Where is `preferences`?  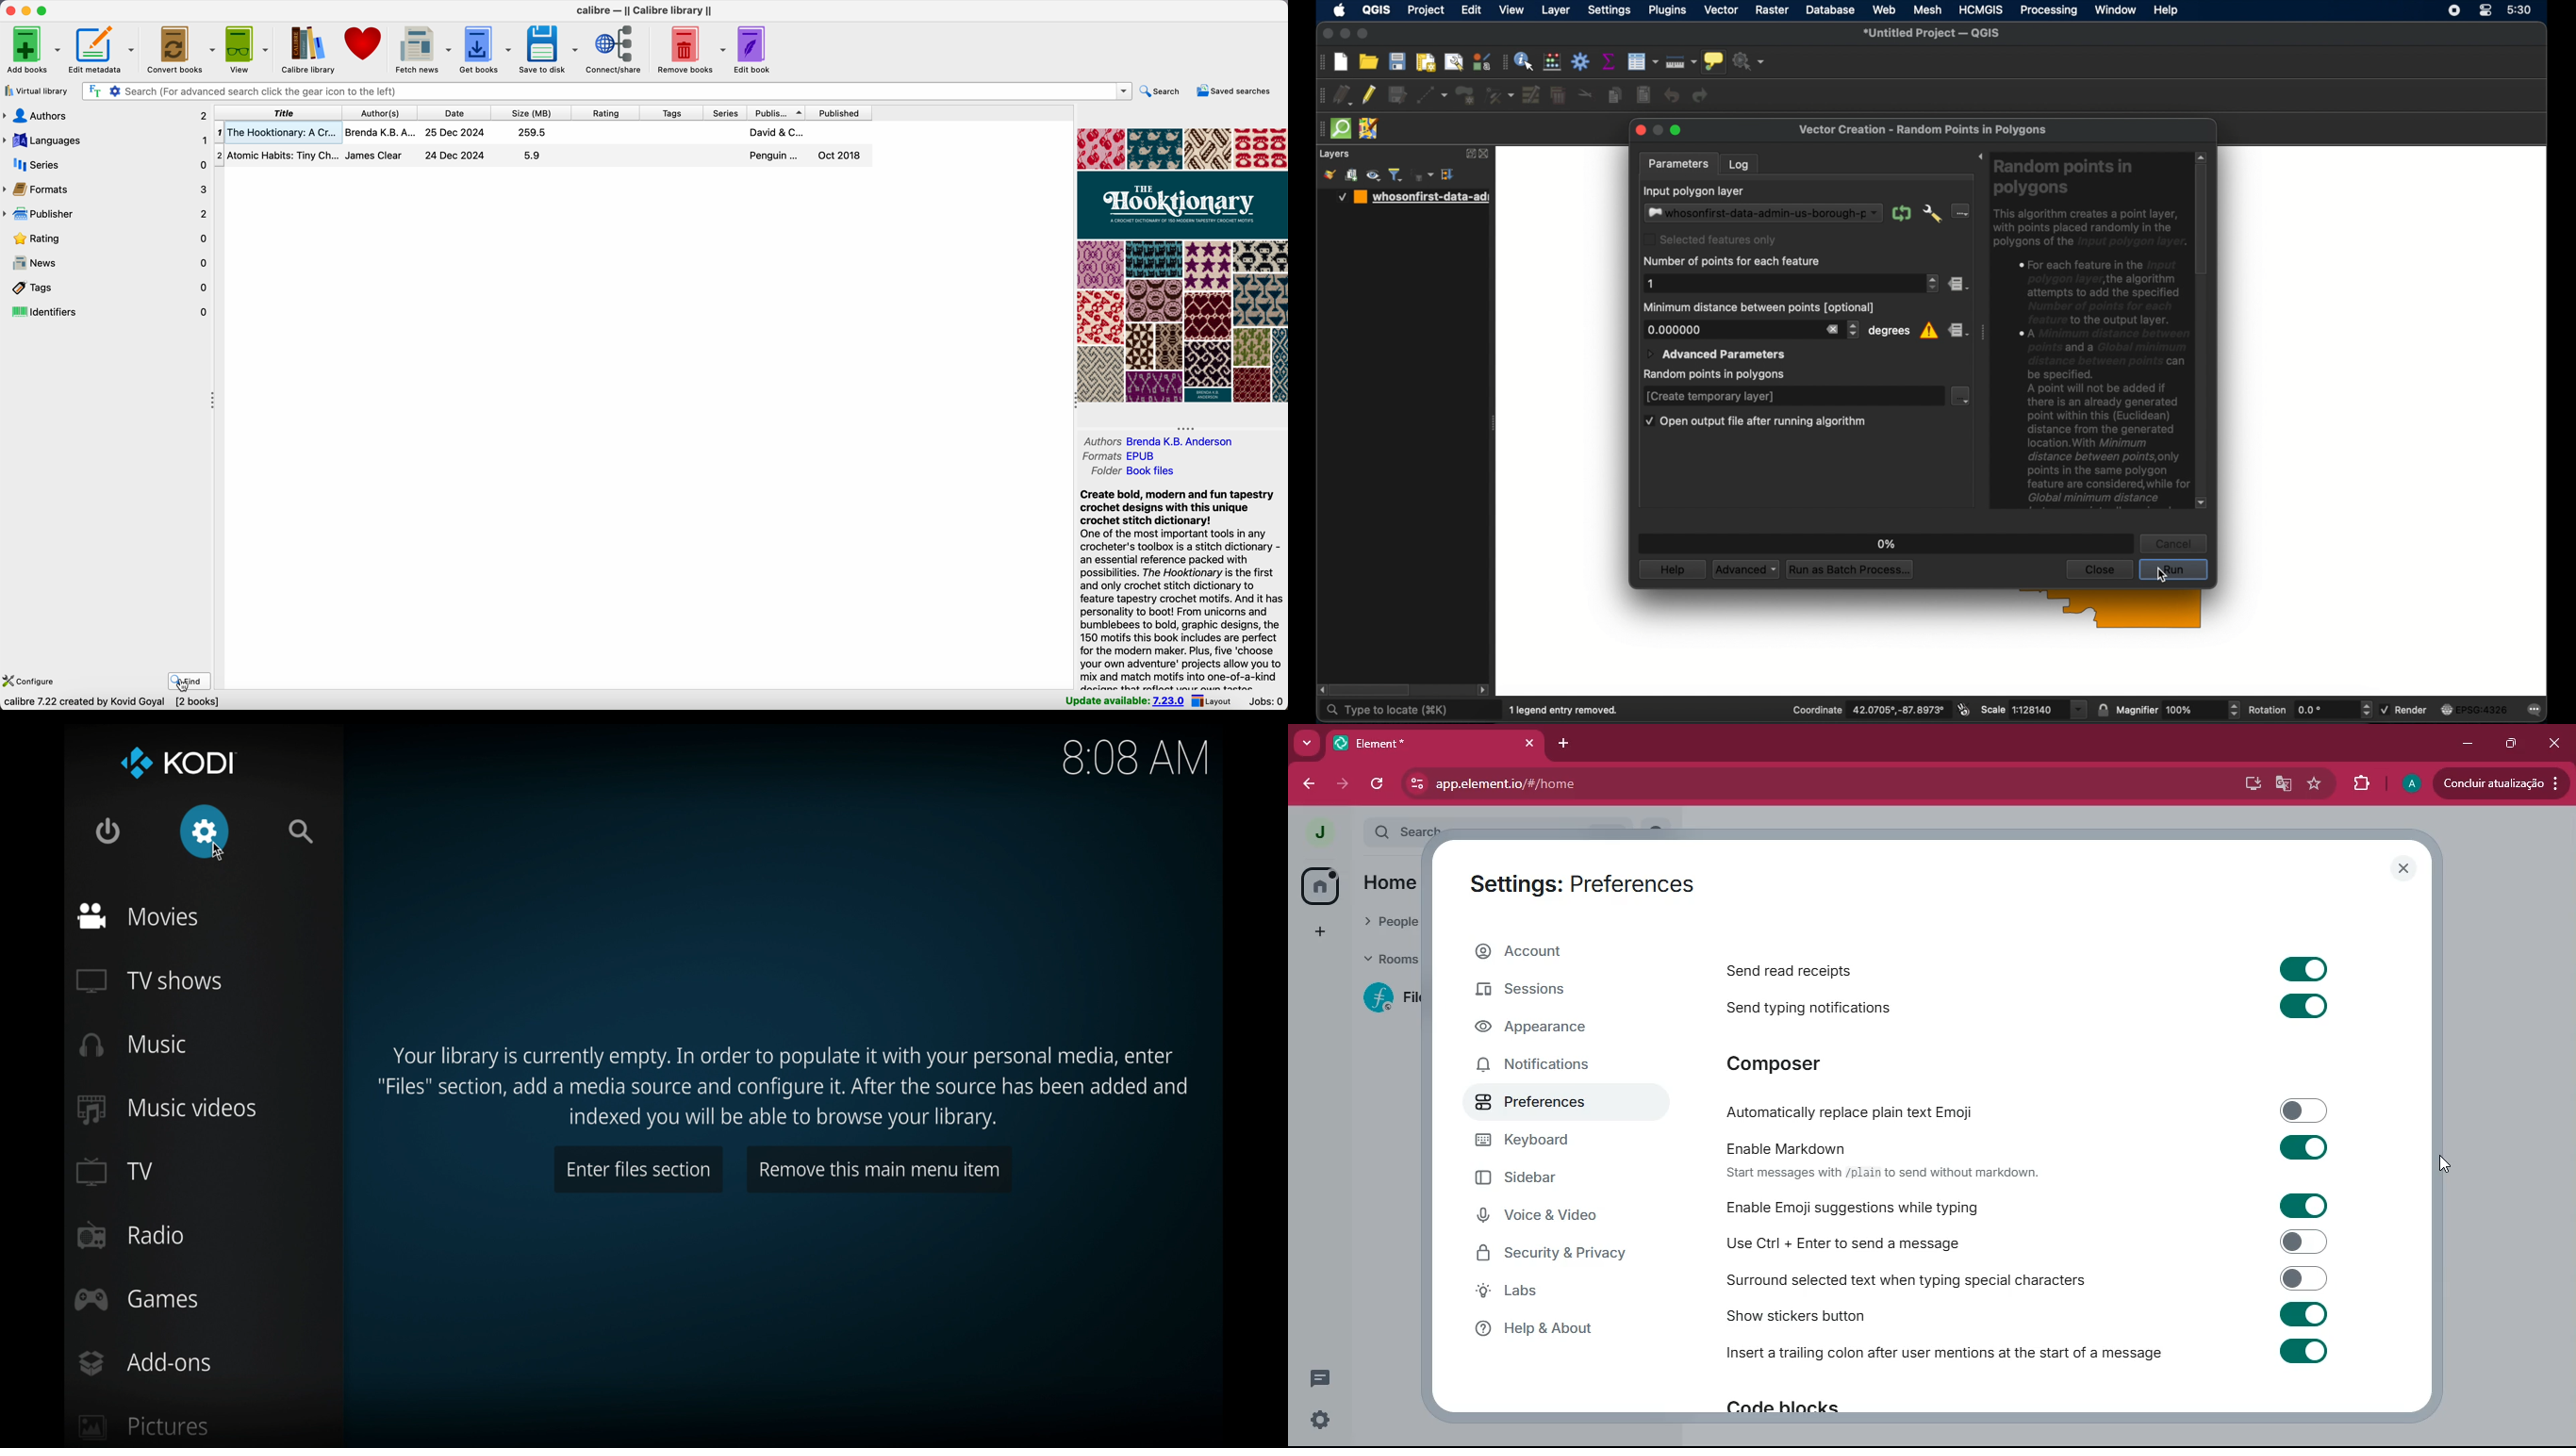
preferences is located at coordinates (1555, 1103).